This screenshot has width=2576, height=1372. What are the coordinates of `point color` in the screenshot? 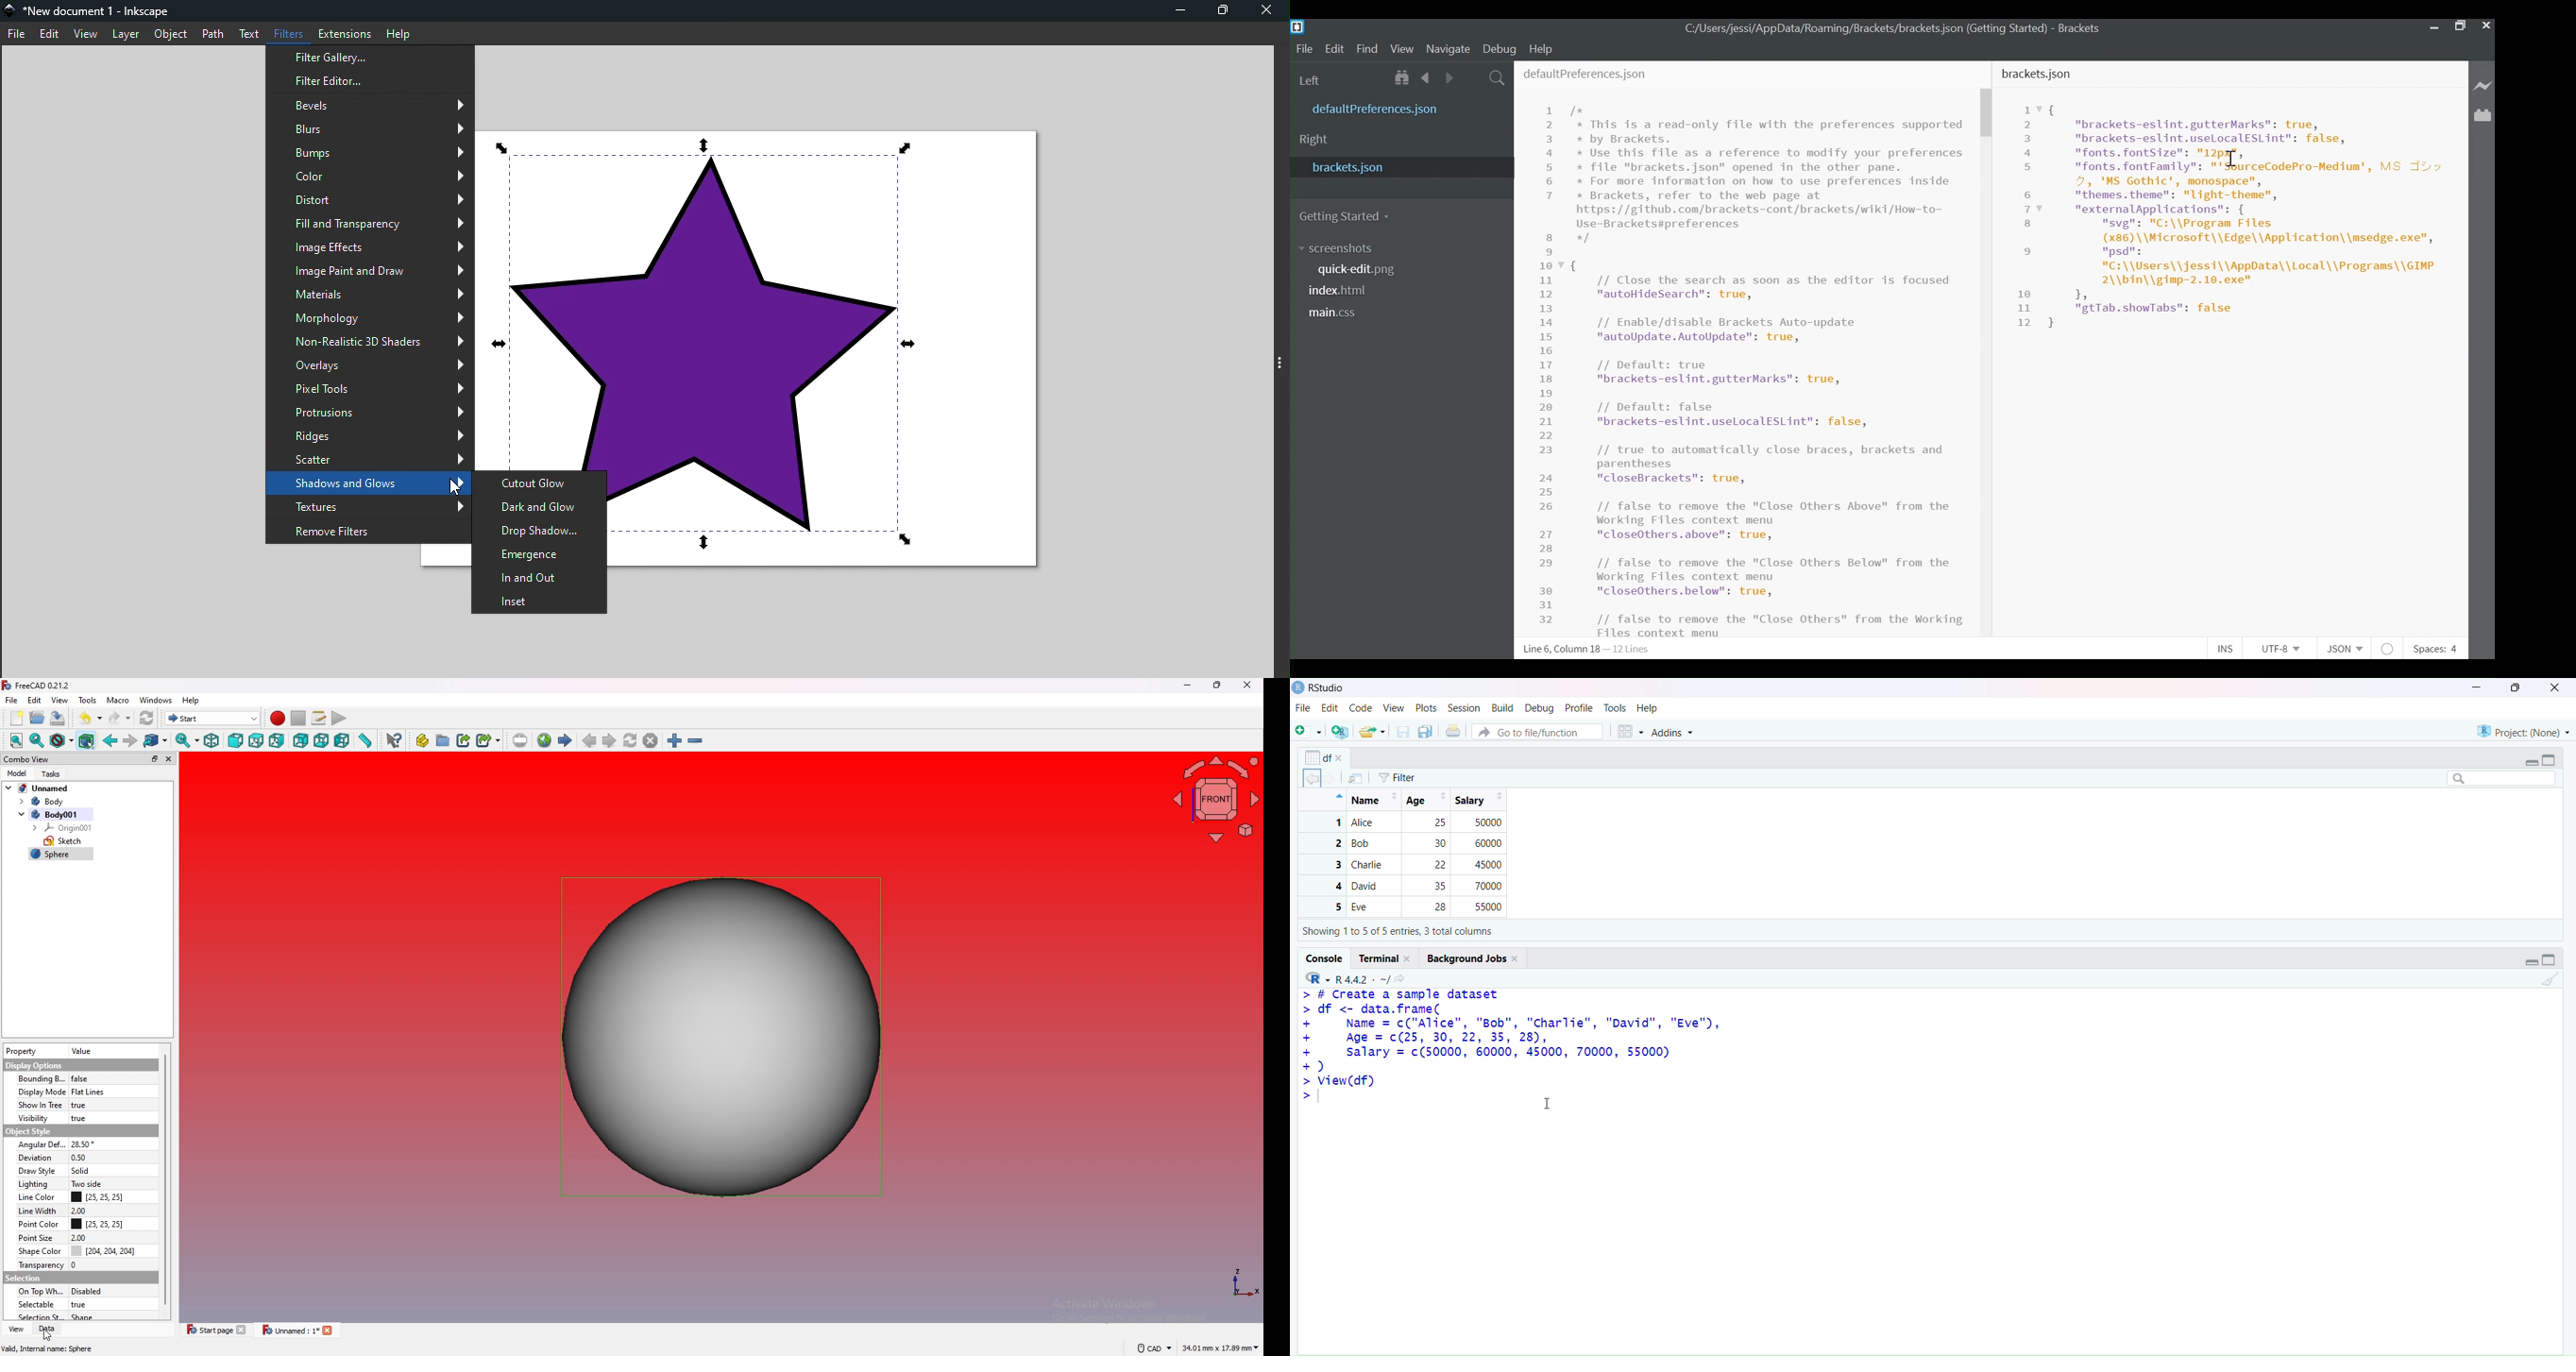 It's located at (80, 1224).